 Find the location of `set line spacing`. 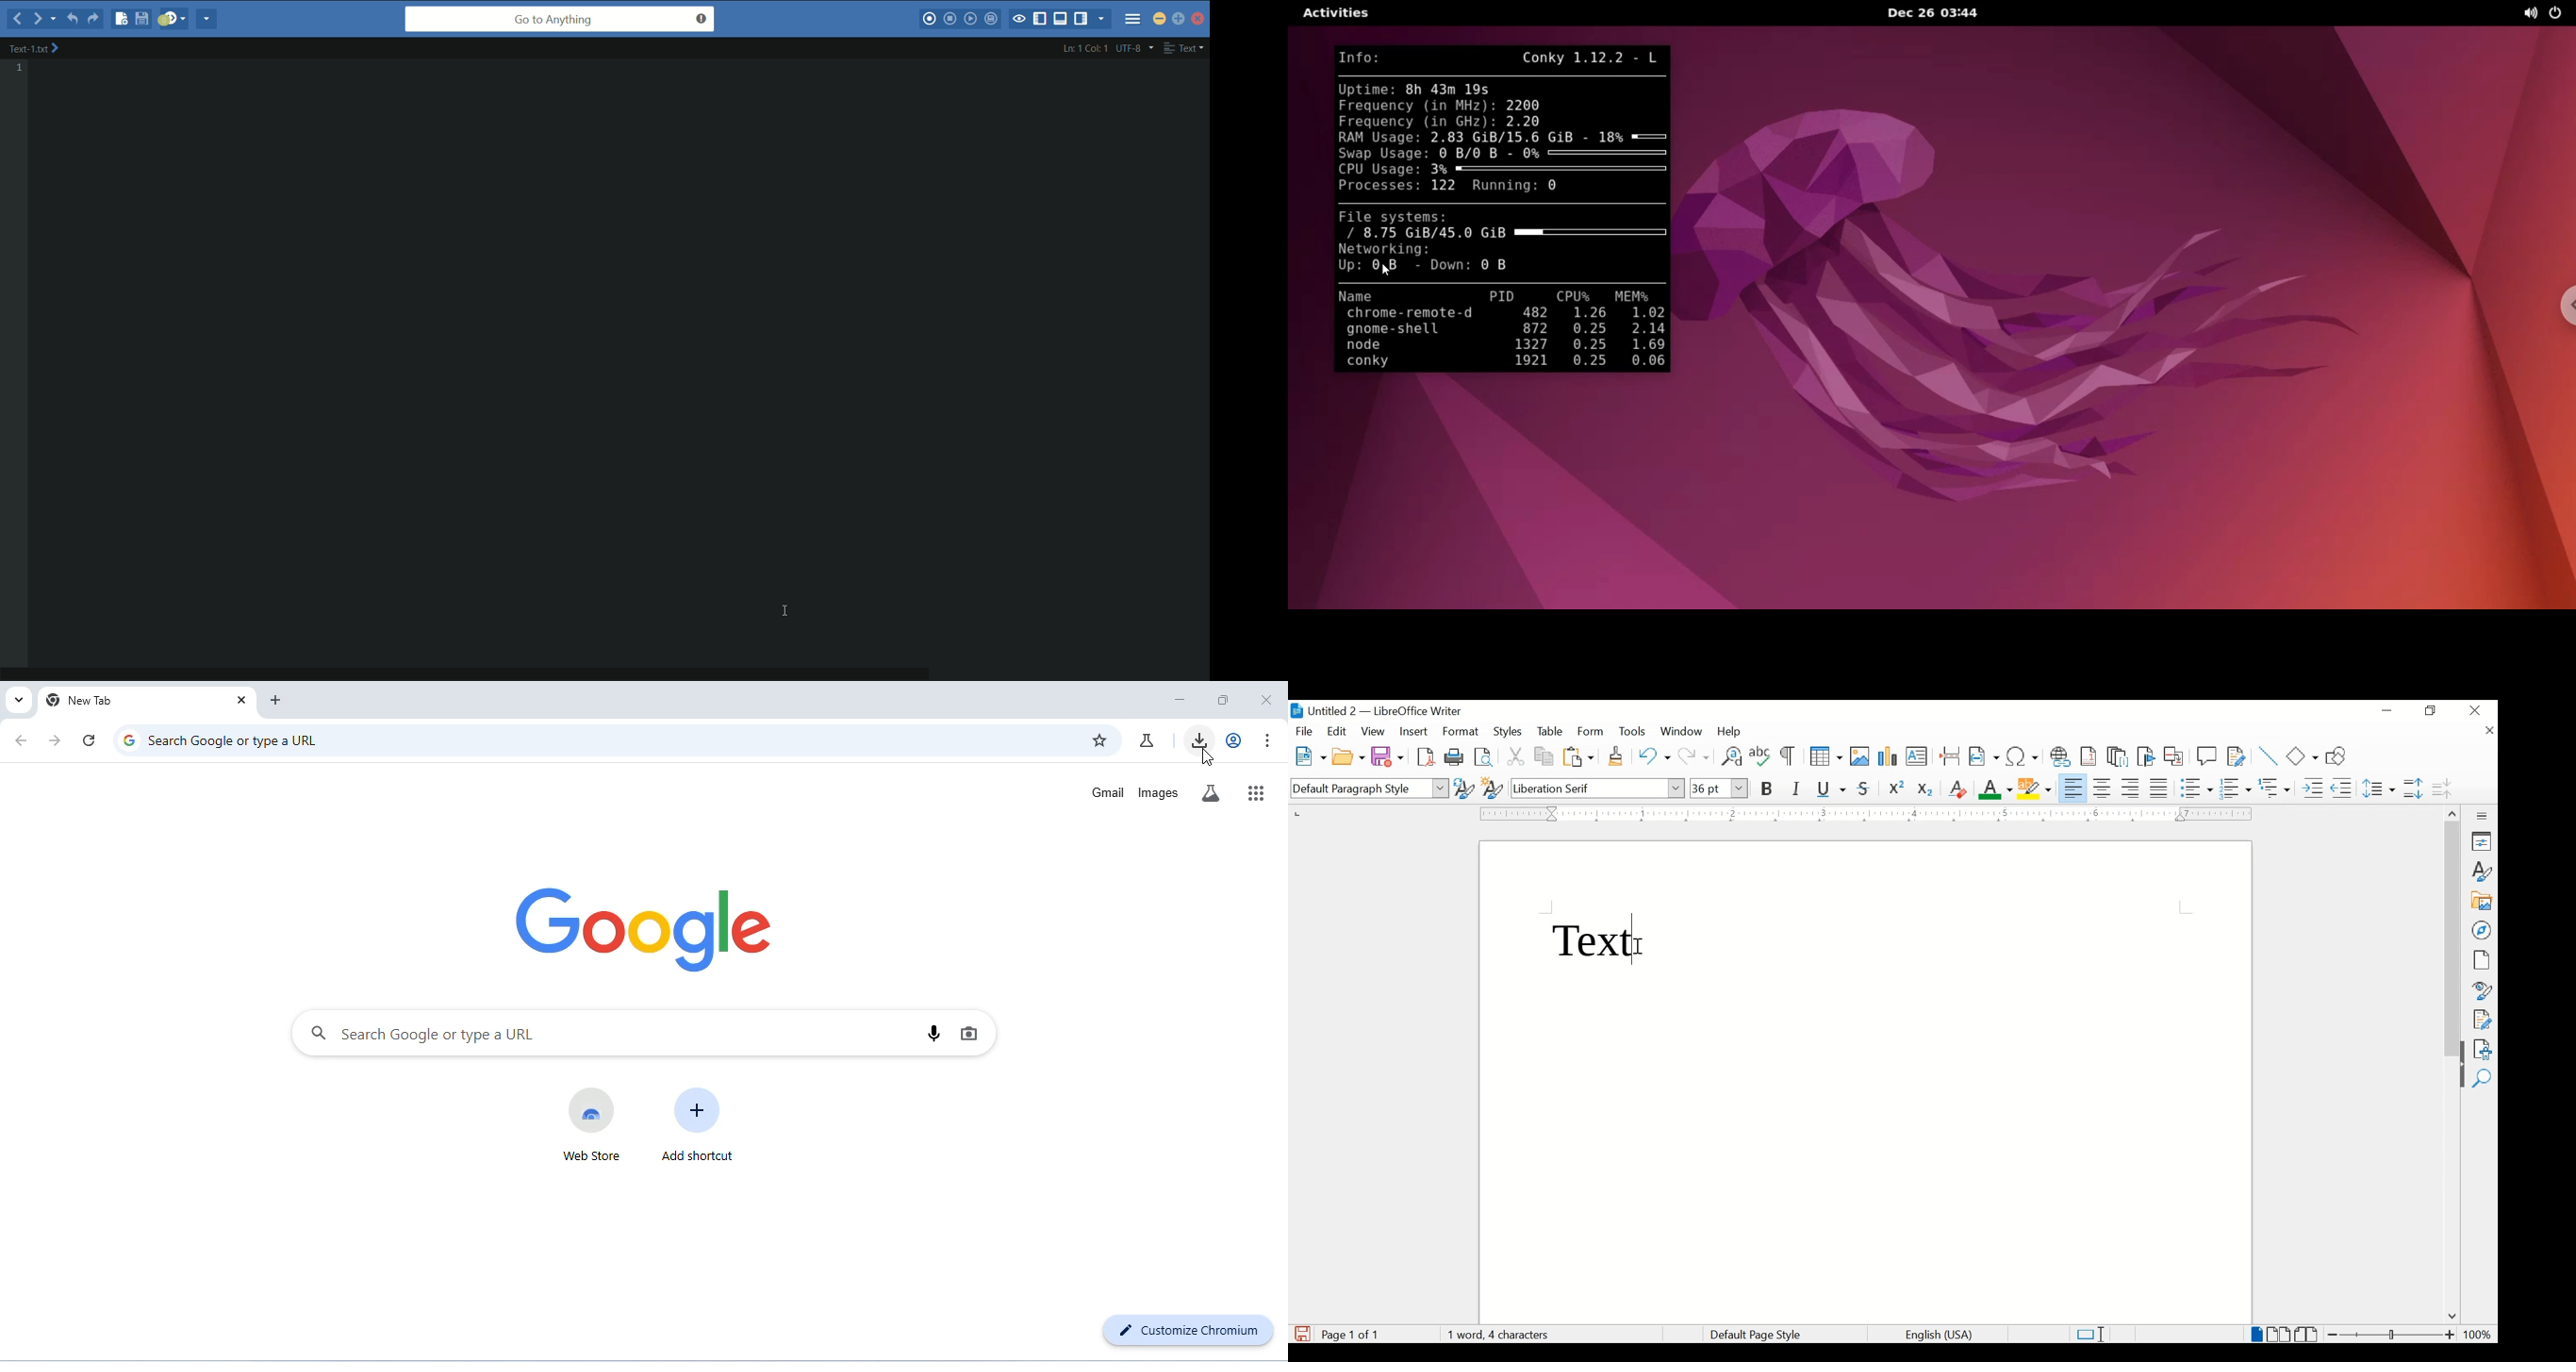

set line spacing is located at coordinates (2380, 788).